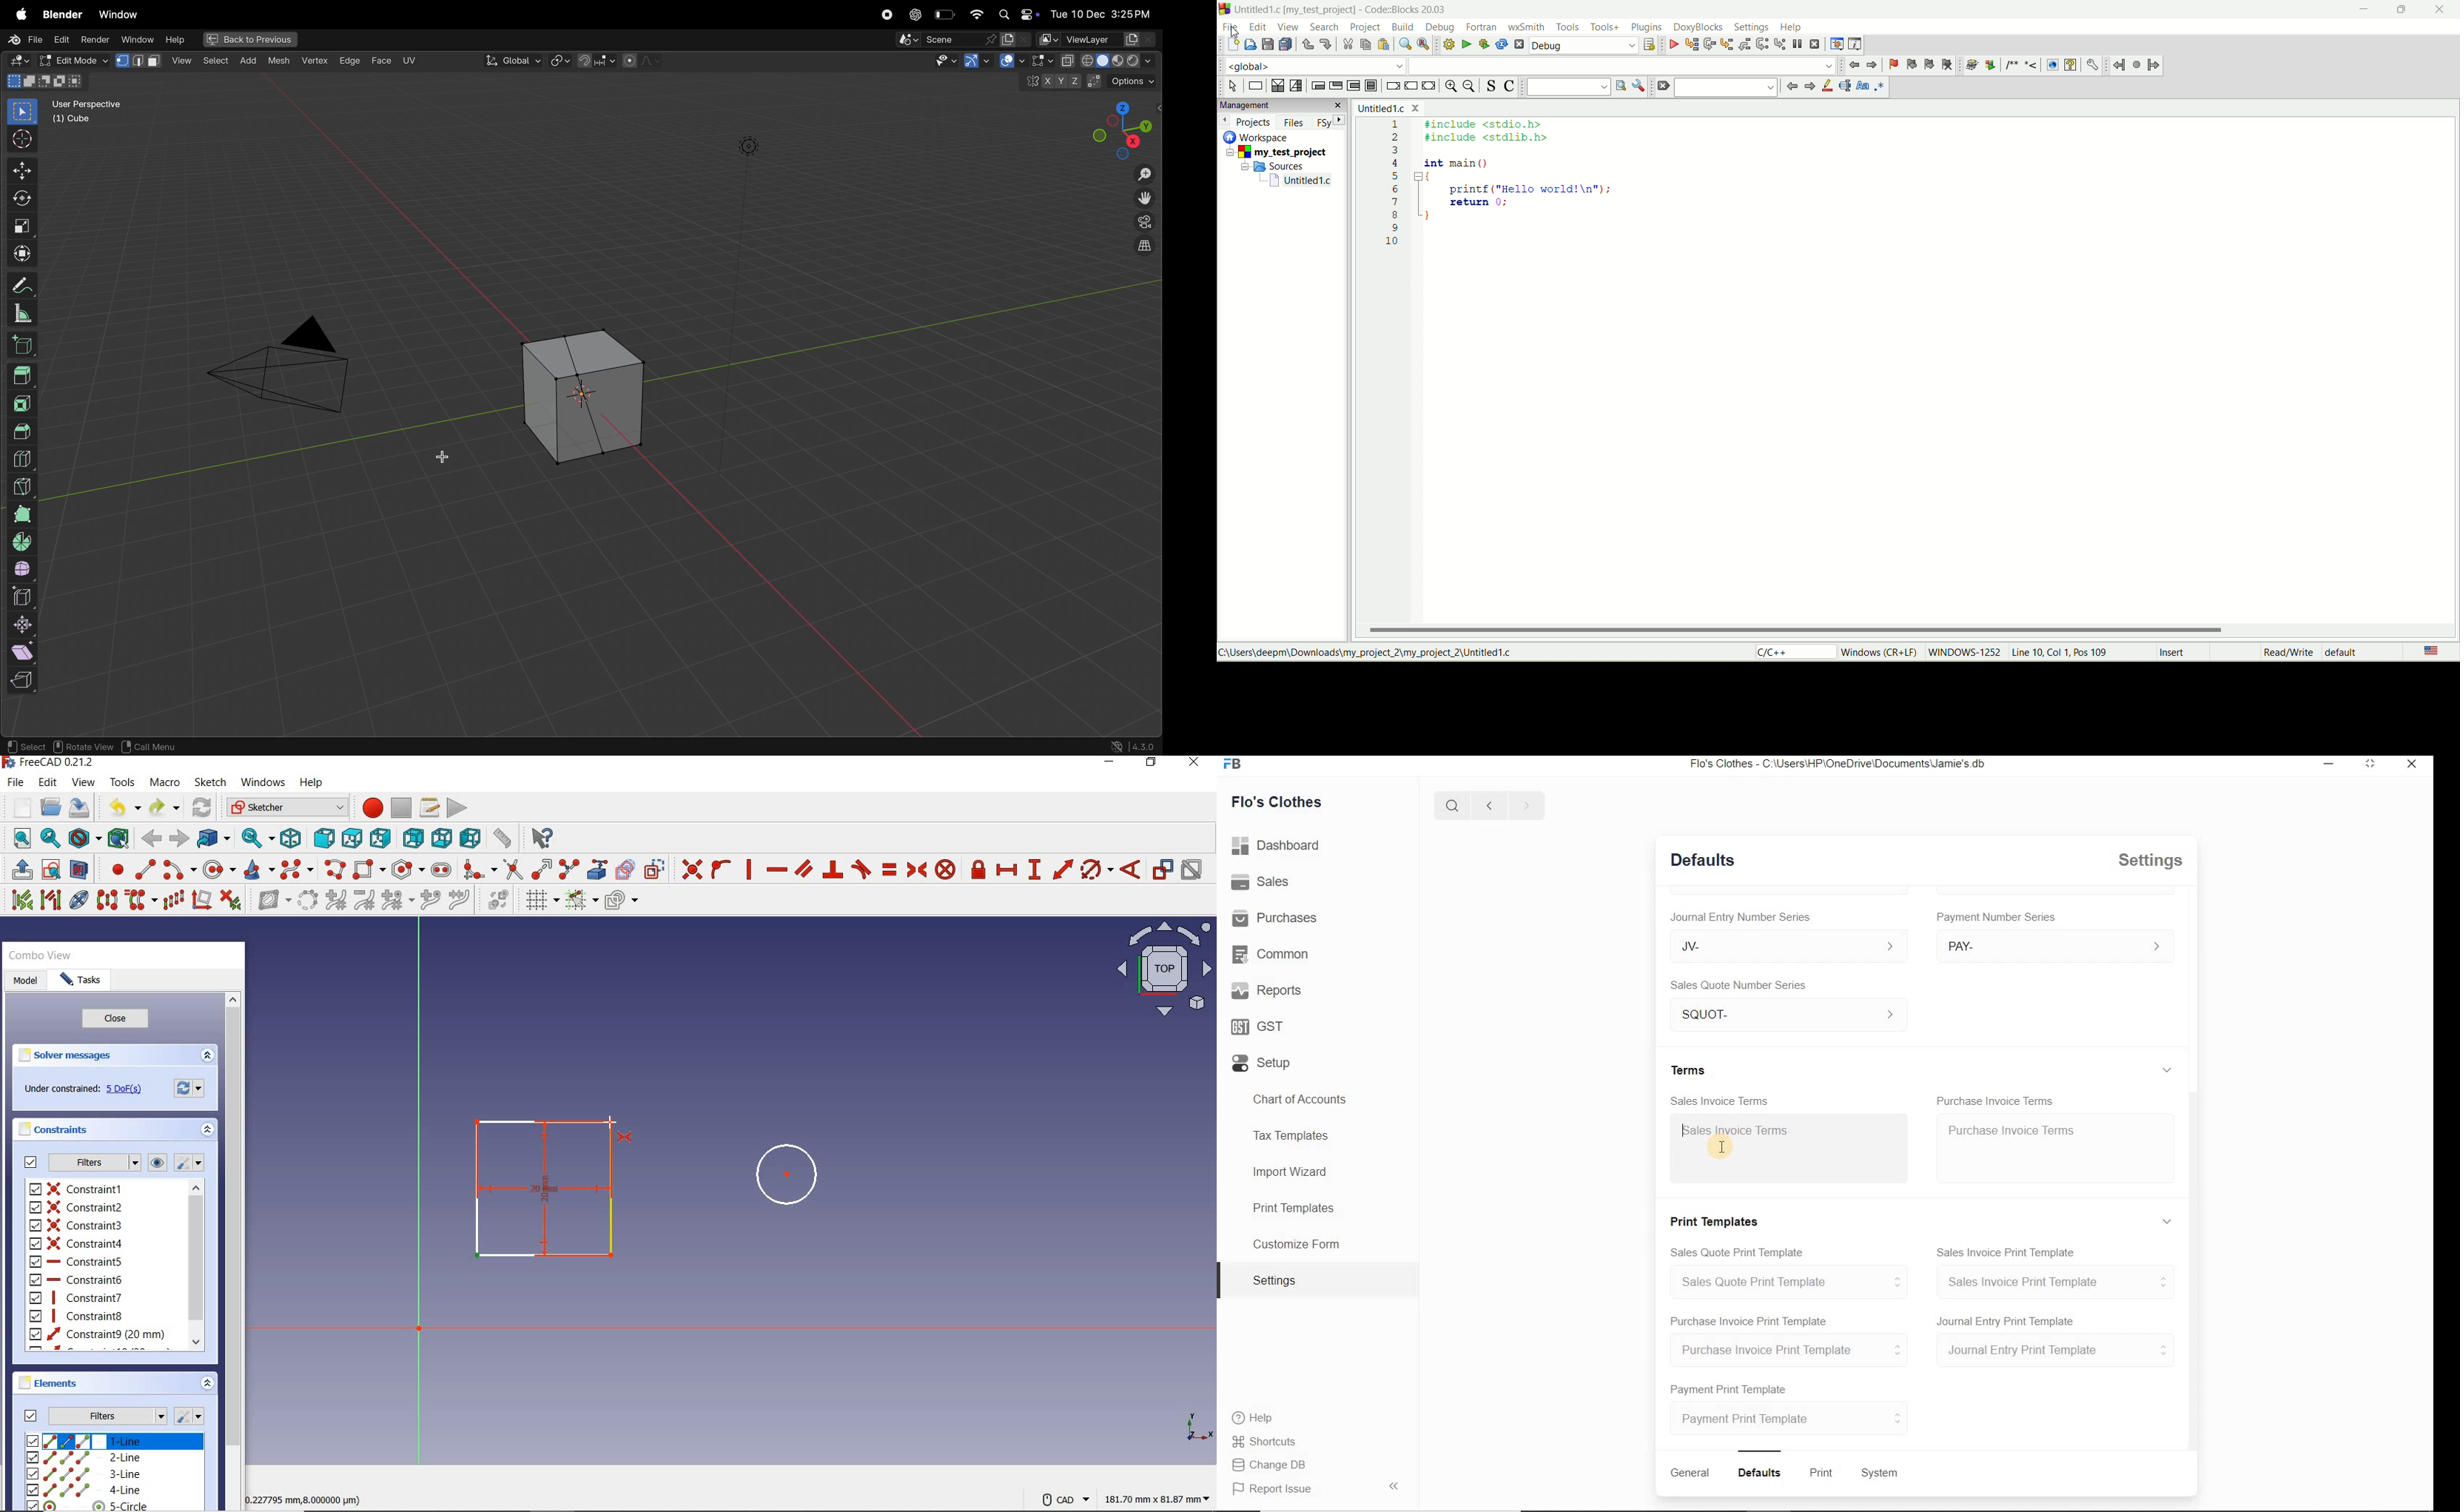  Describe the element at coordinates (1762, 1473) in the screenshot. I see `Defaults` at that location.